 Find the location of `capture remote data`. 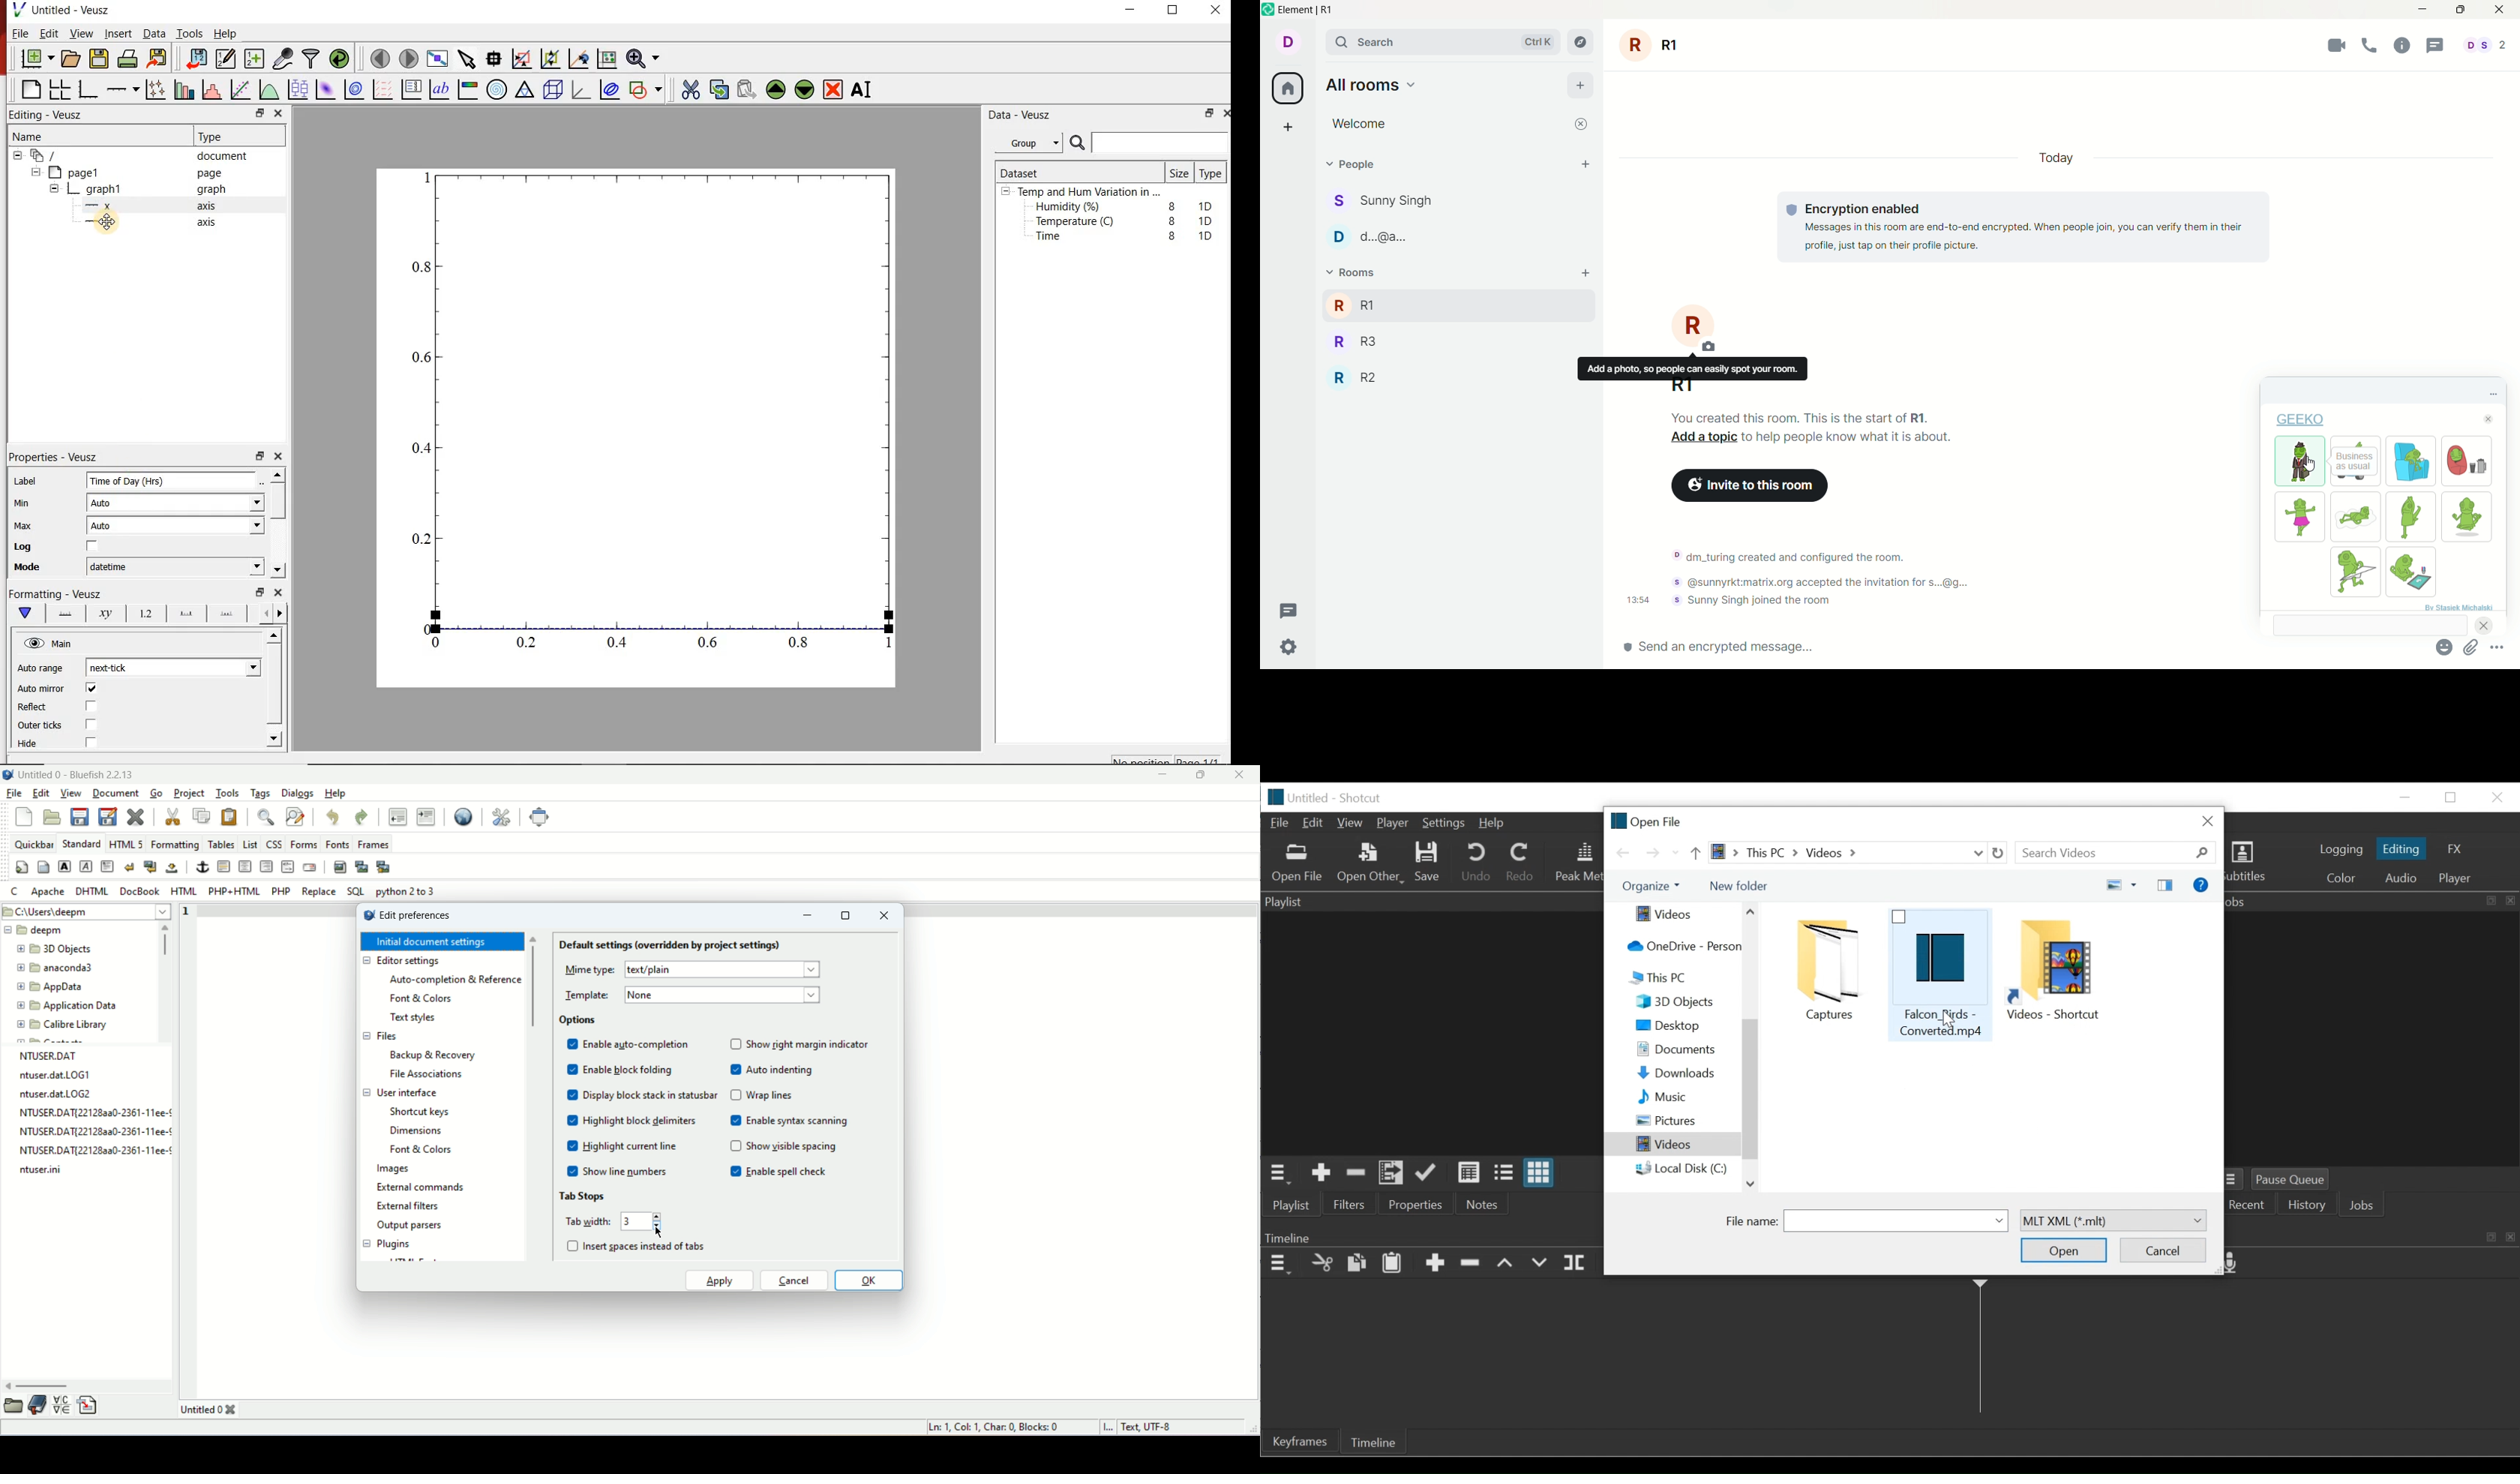

capture remote data is located at coordinates (282, 57).